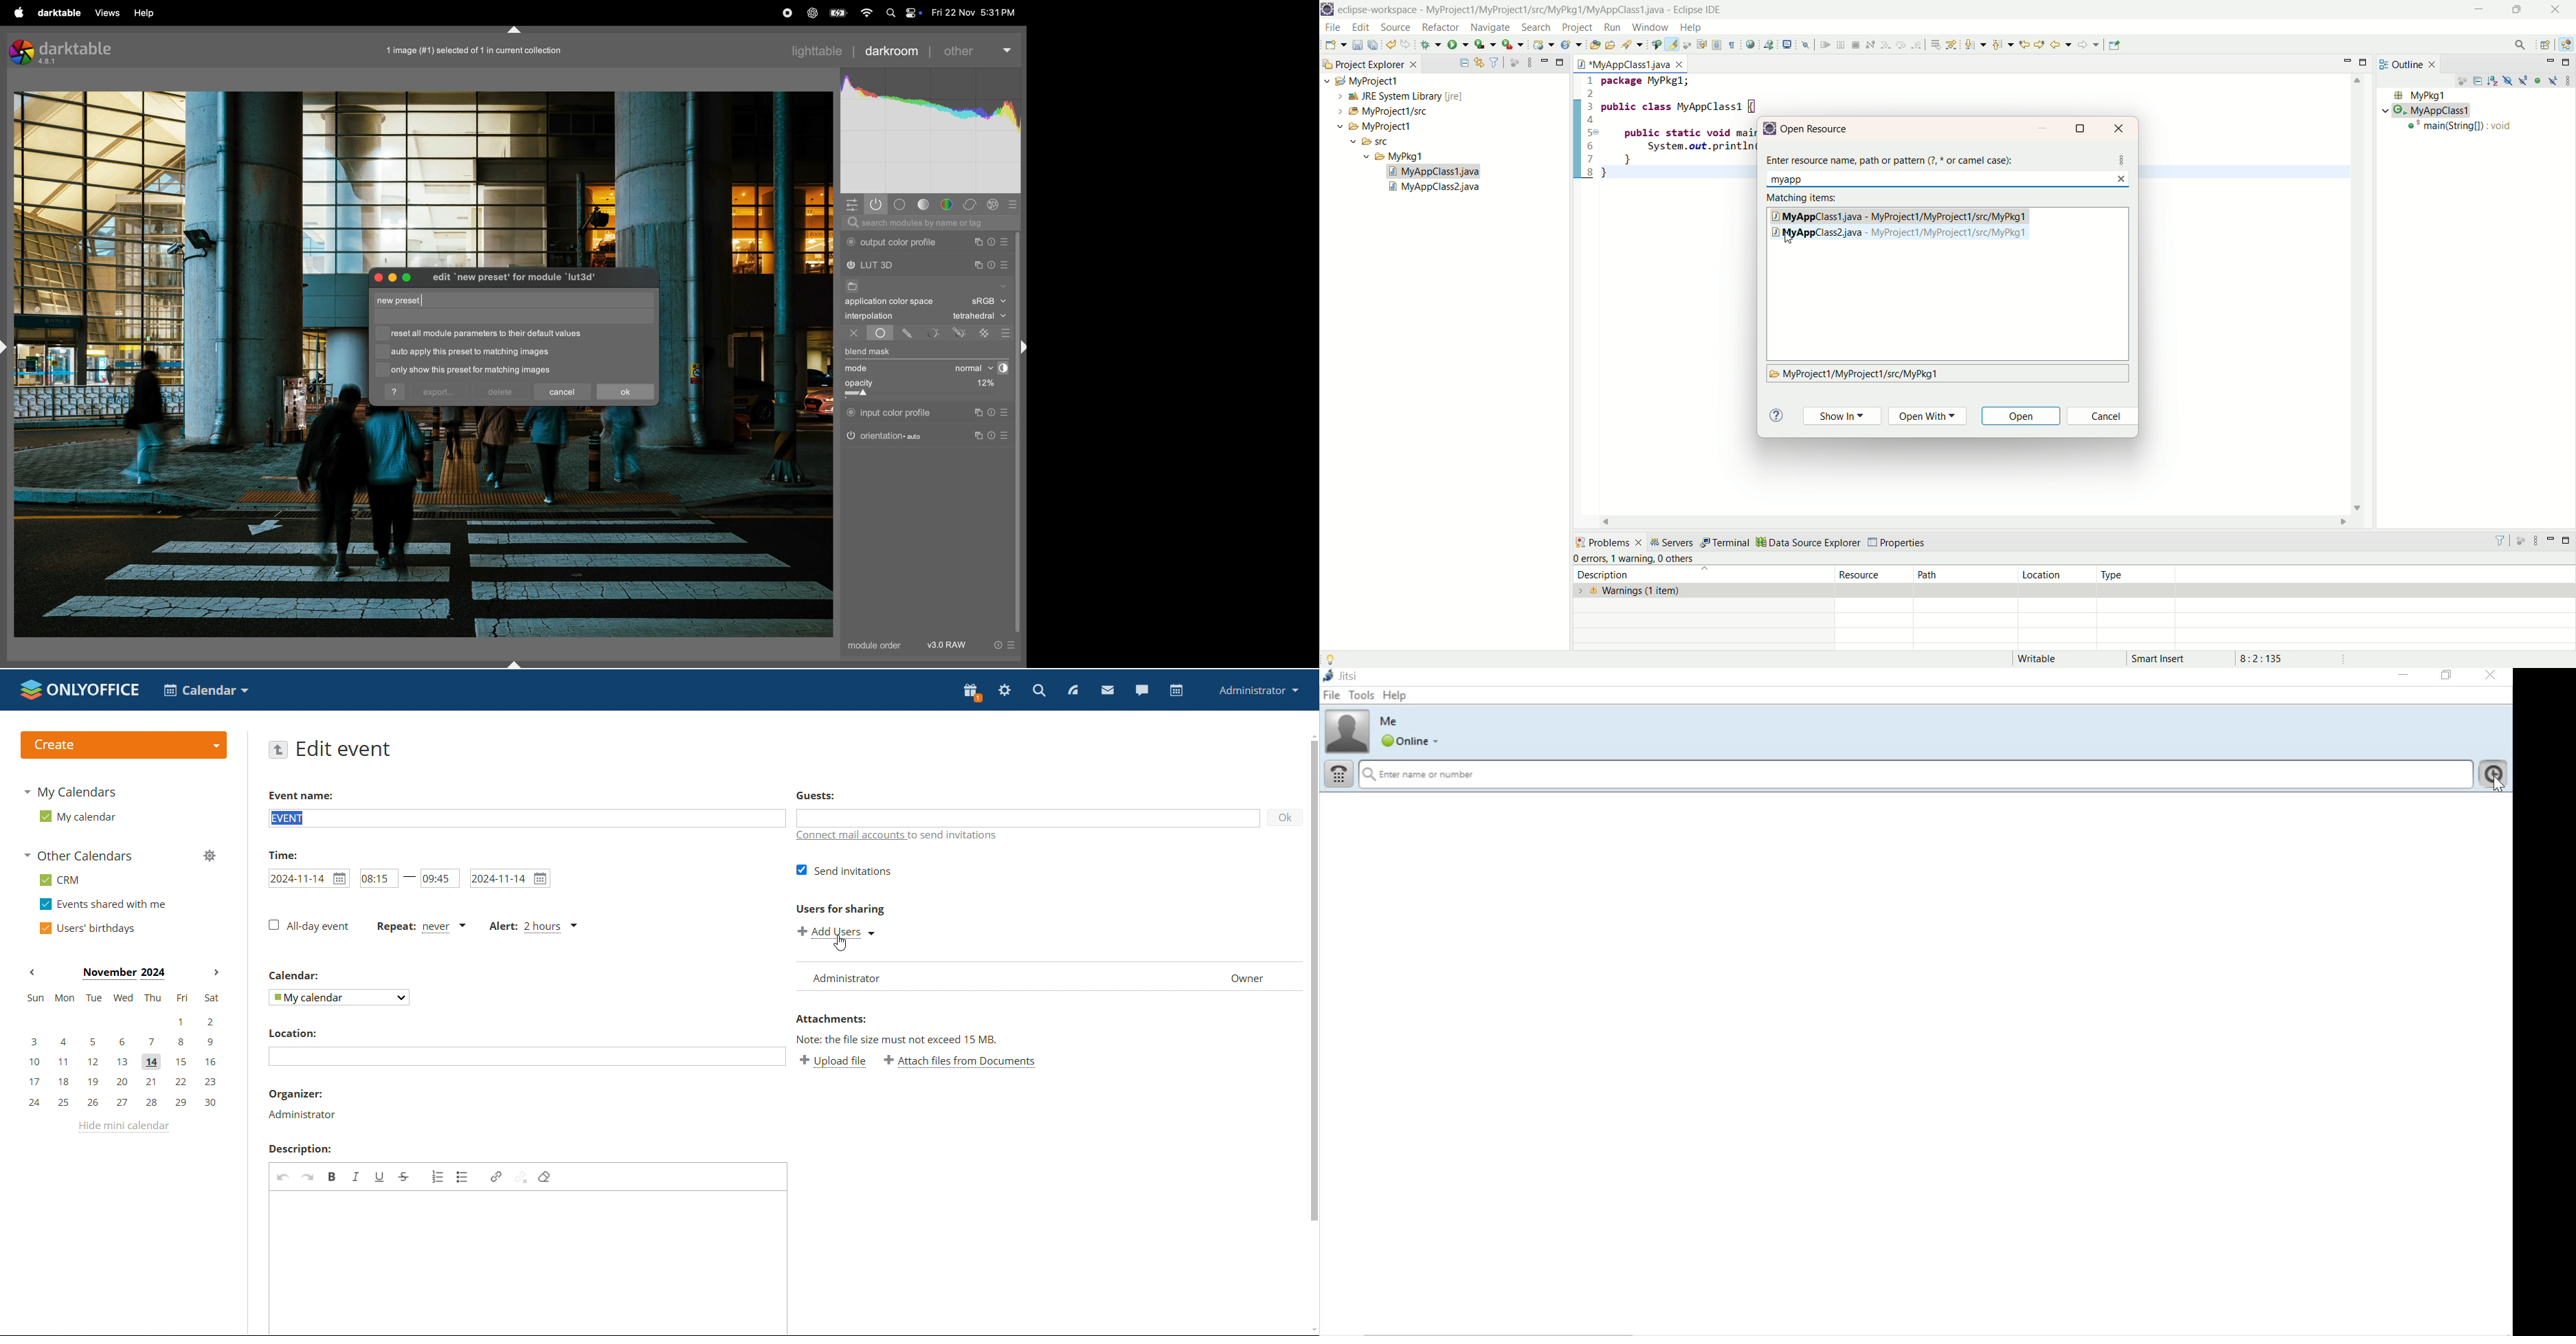 The width and height of the screenshot is (2576, 1344). Describe the element at coordinates (1793, 179) in the screenshot. I see `myapp` at that location.